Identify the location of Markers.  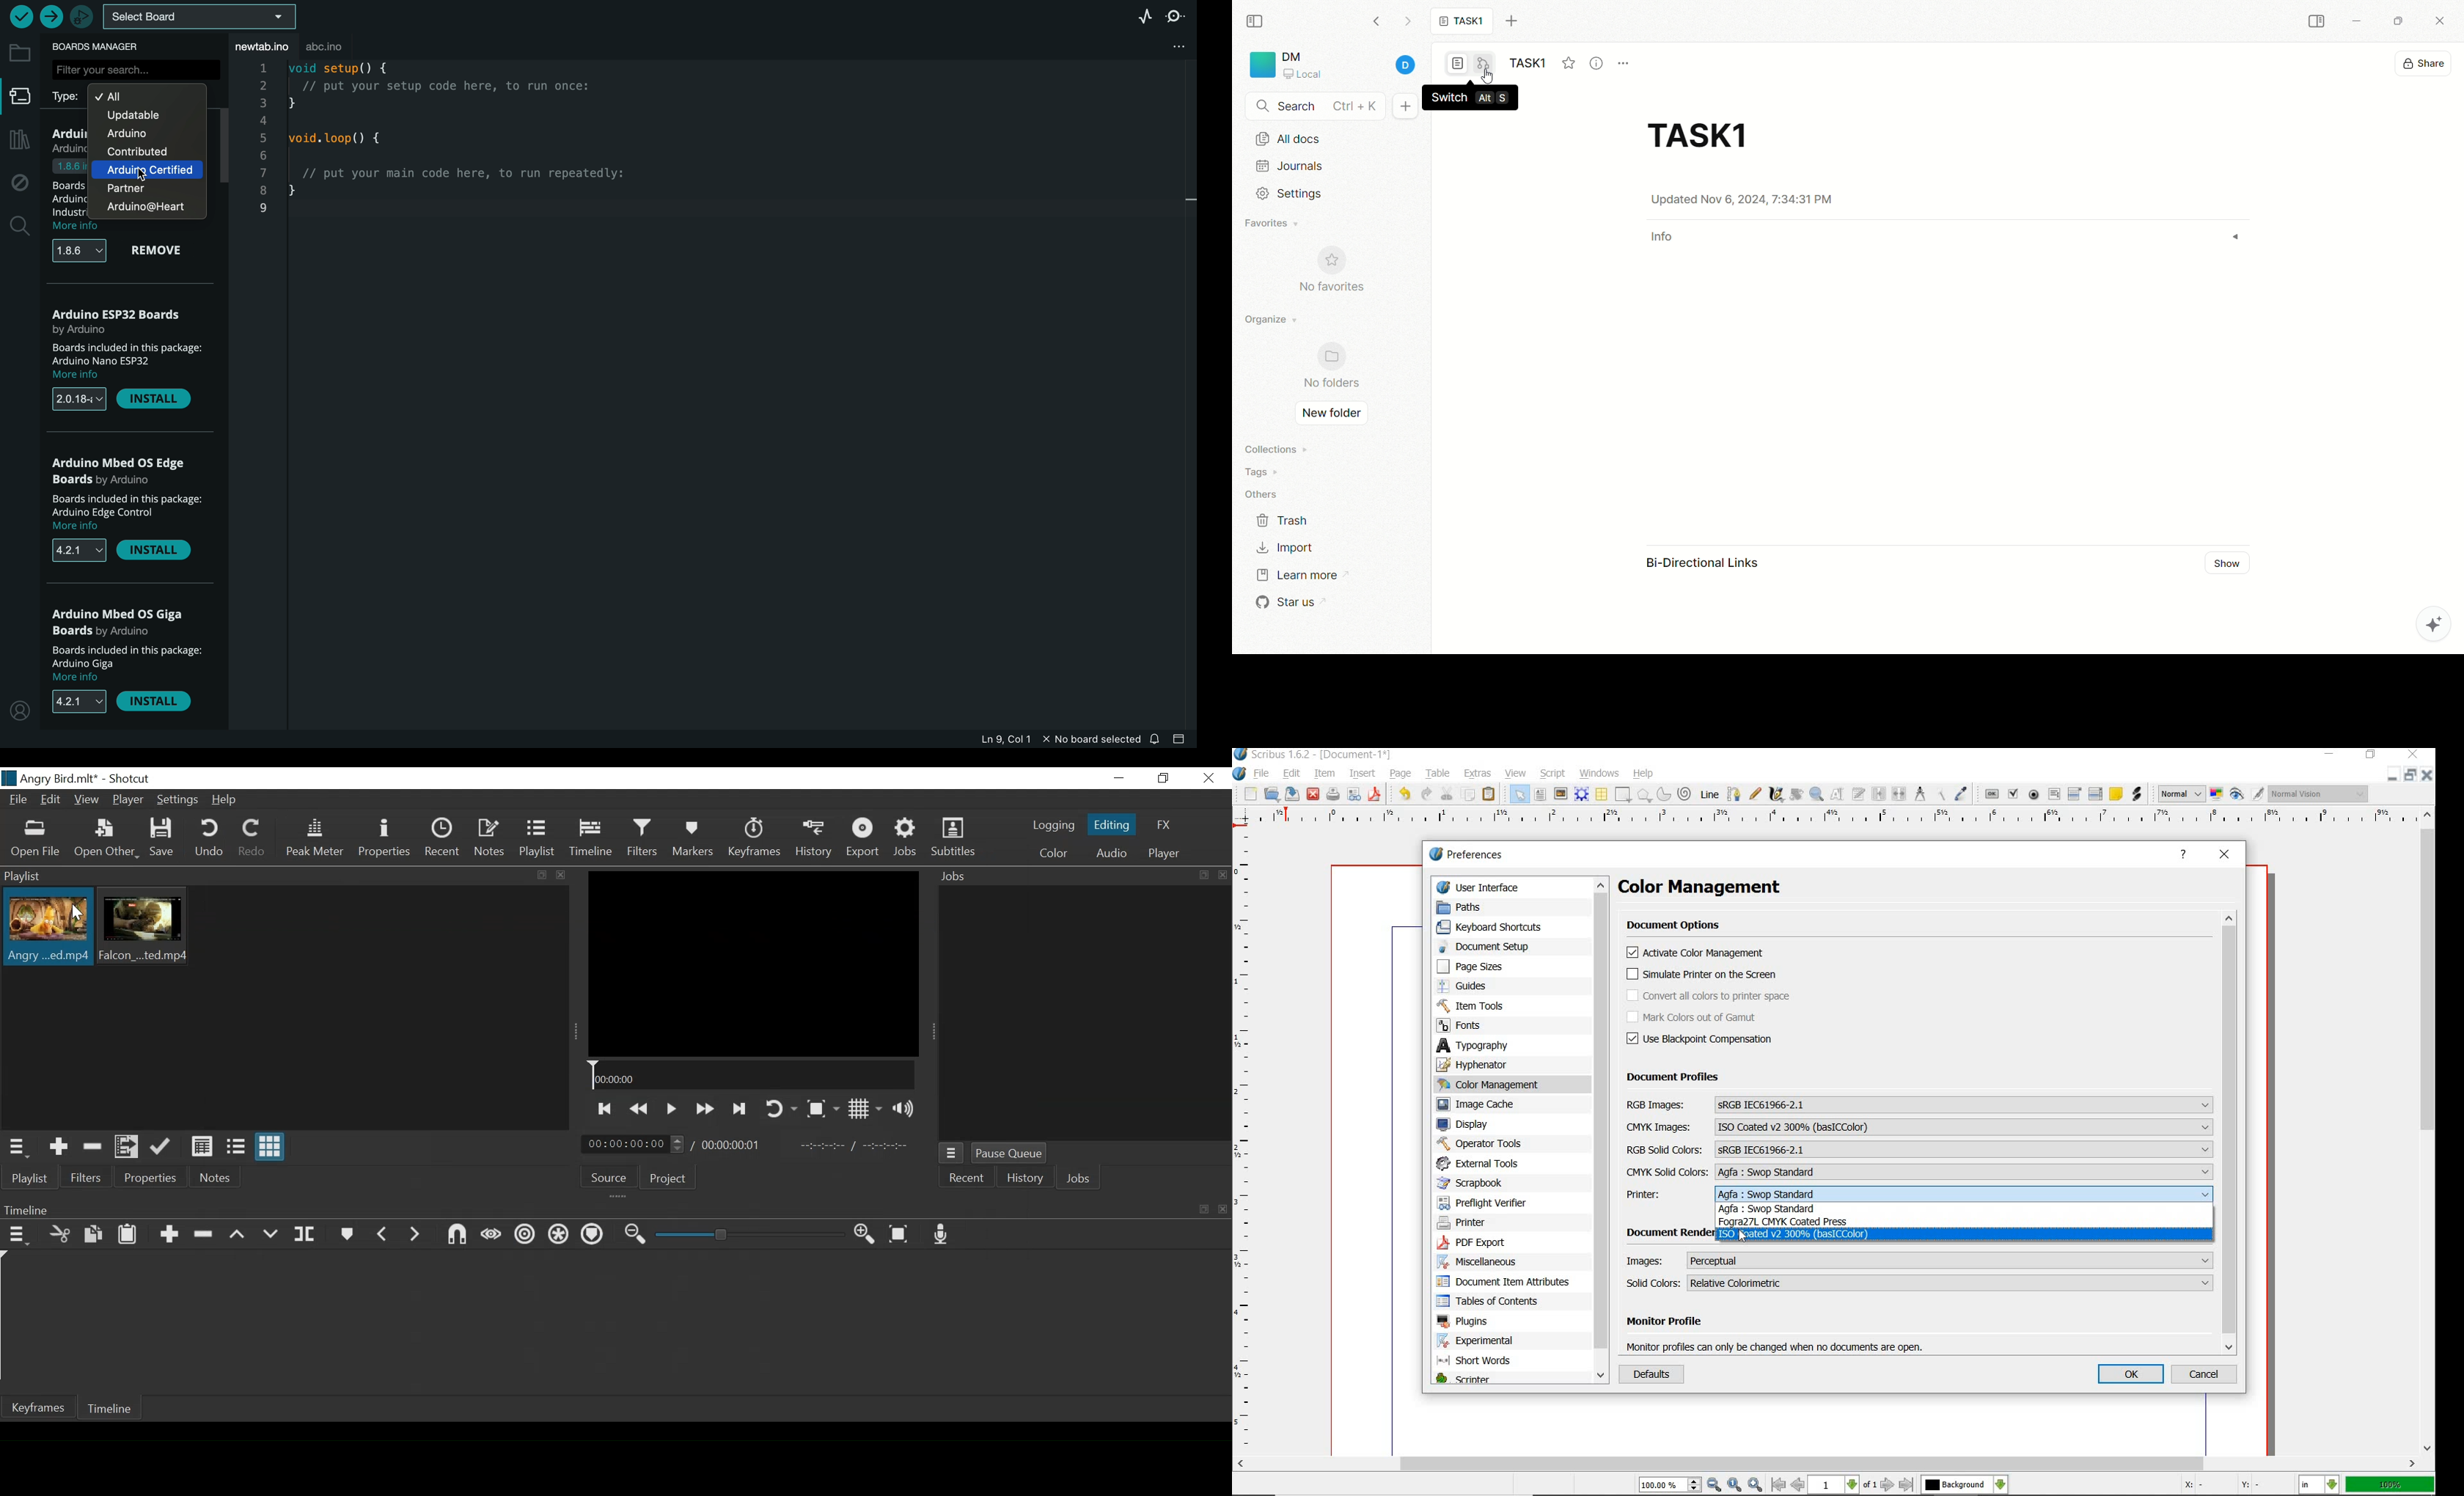
(694, 840).